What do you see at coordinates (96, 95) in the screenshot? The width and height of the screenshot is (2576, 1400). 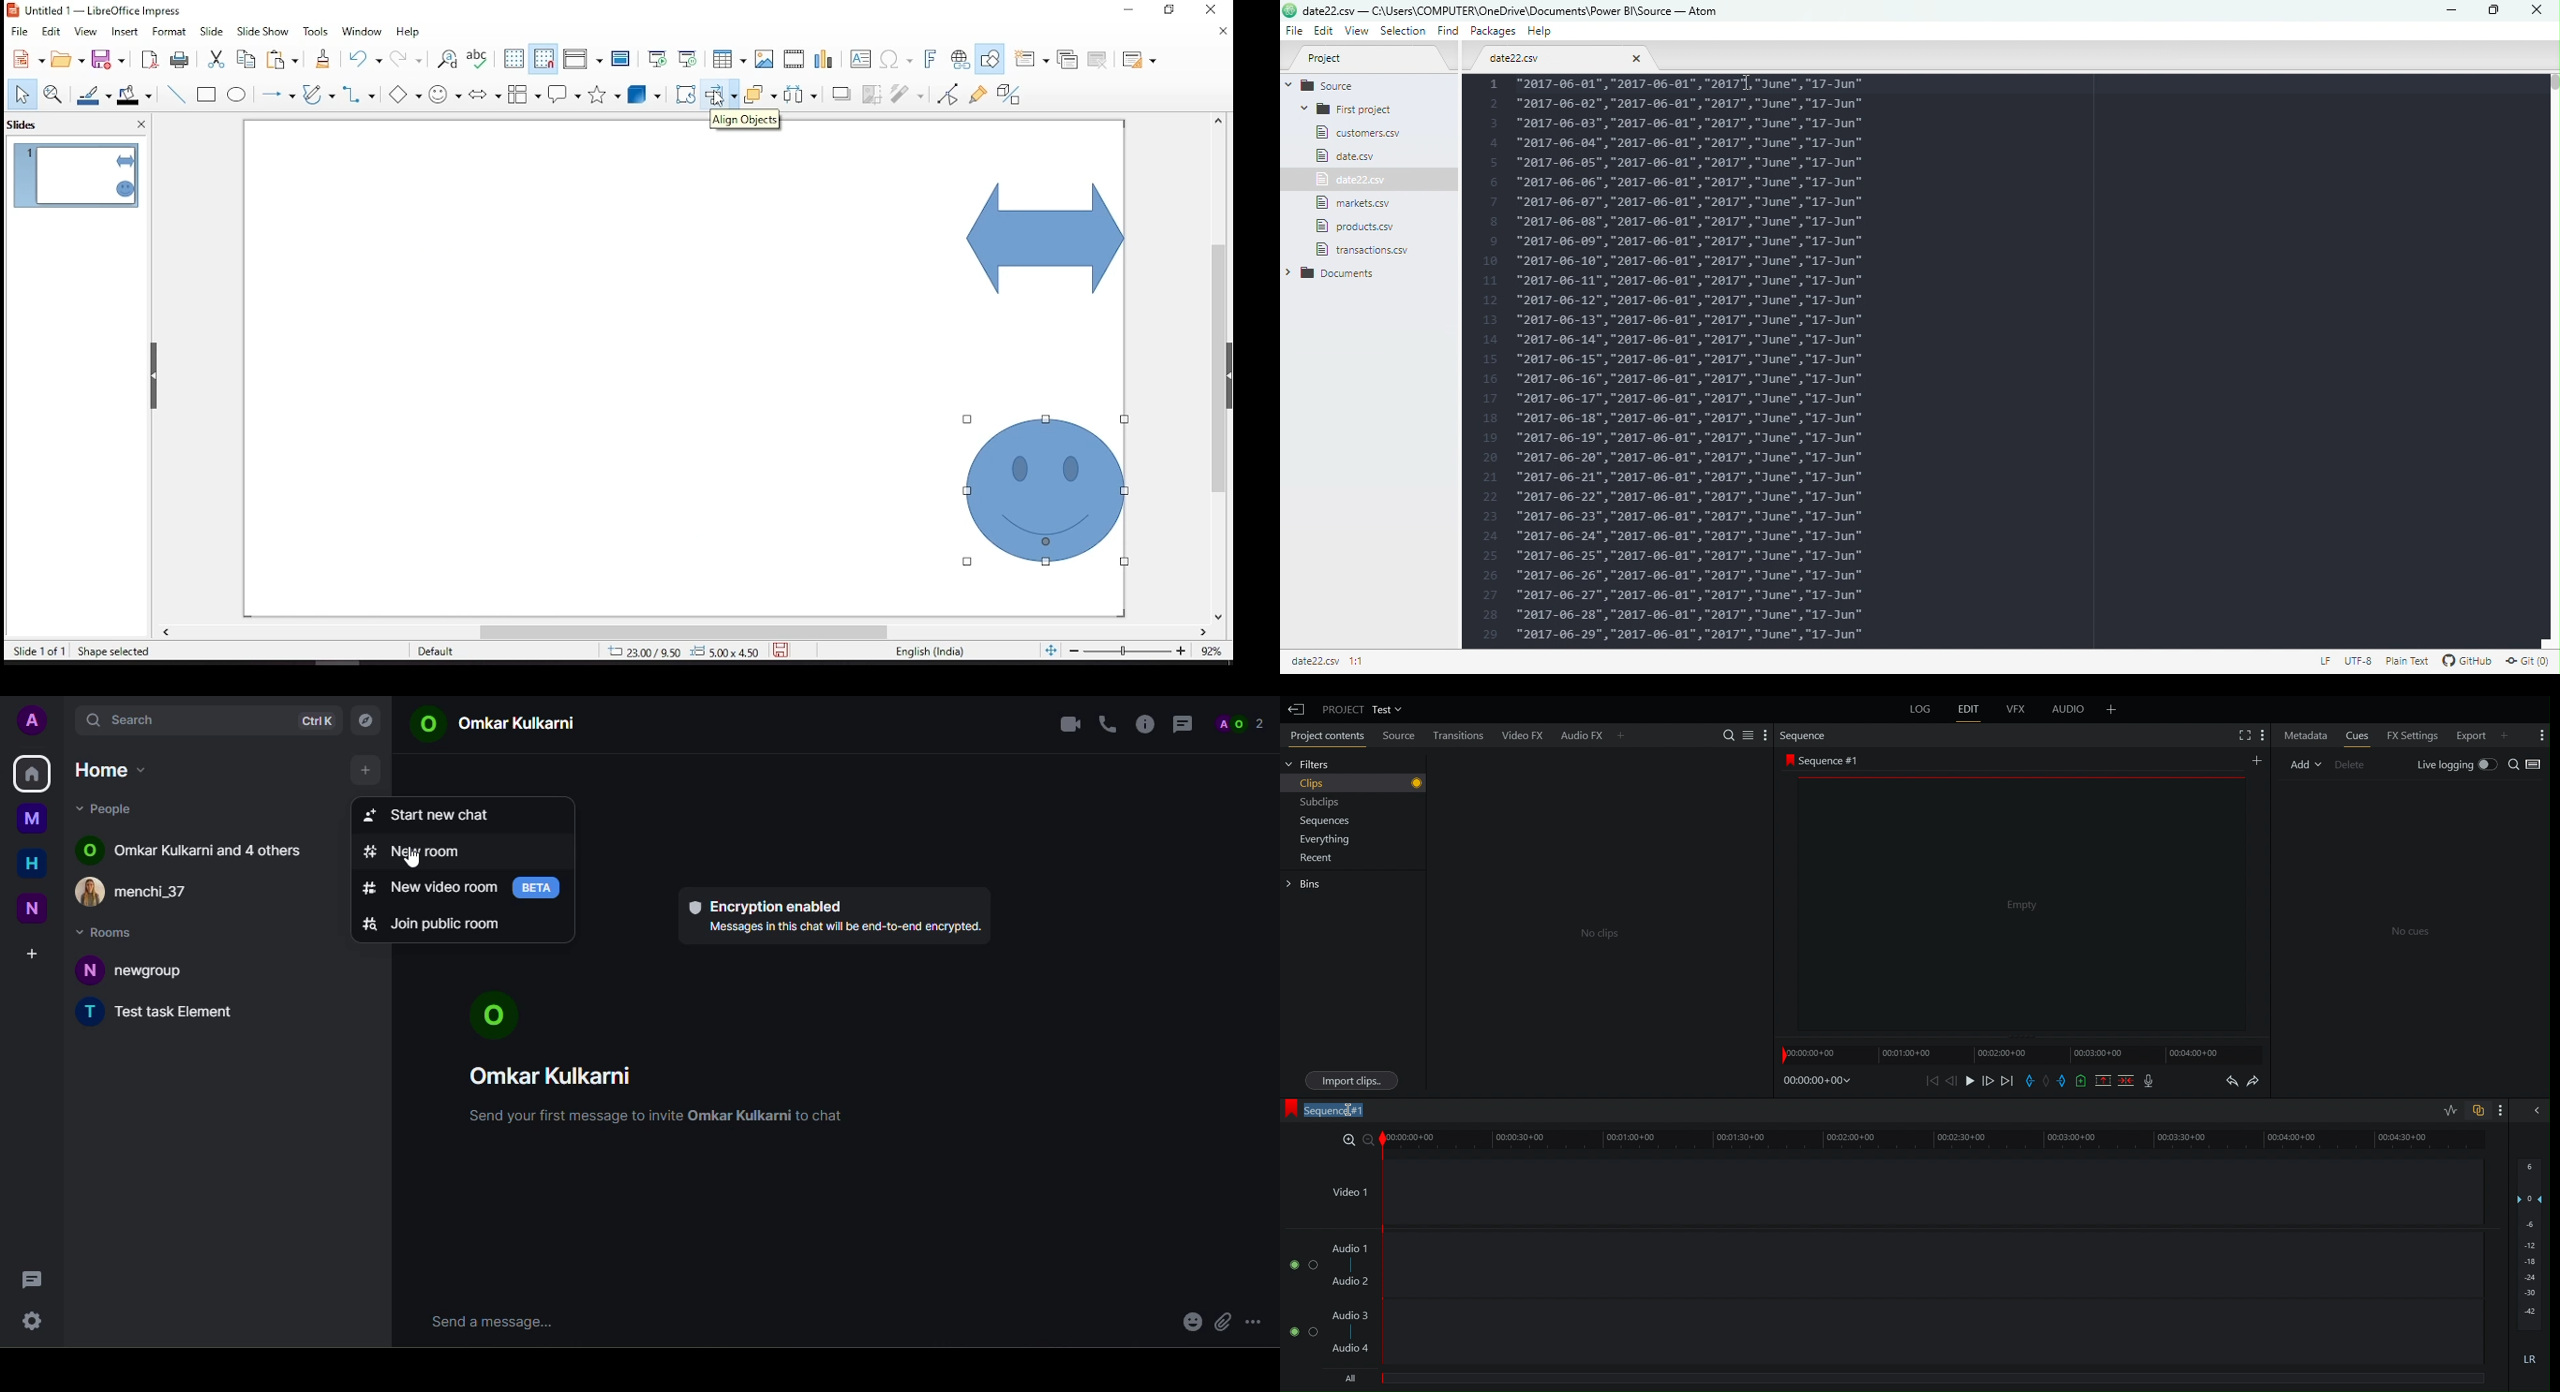 I see `line color` at bounding box center [96, 95].